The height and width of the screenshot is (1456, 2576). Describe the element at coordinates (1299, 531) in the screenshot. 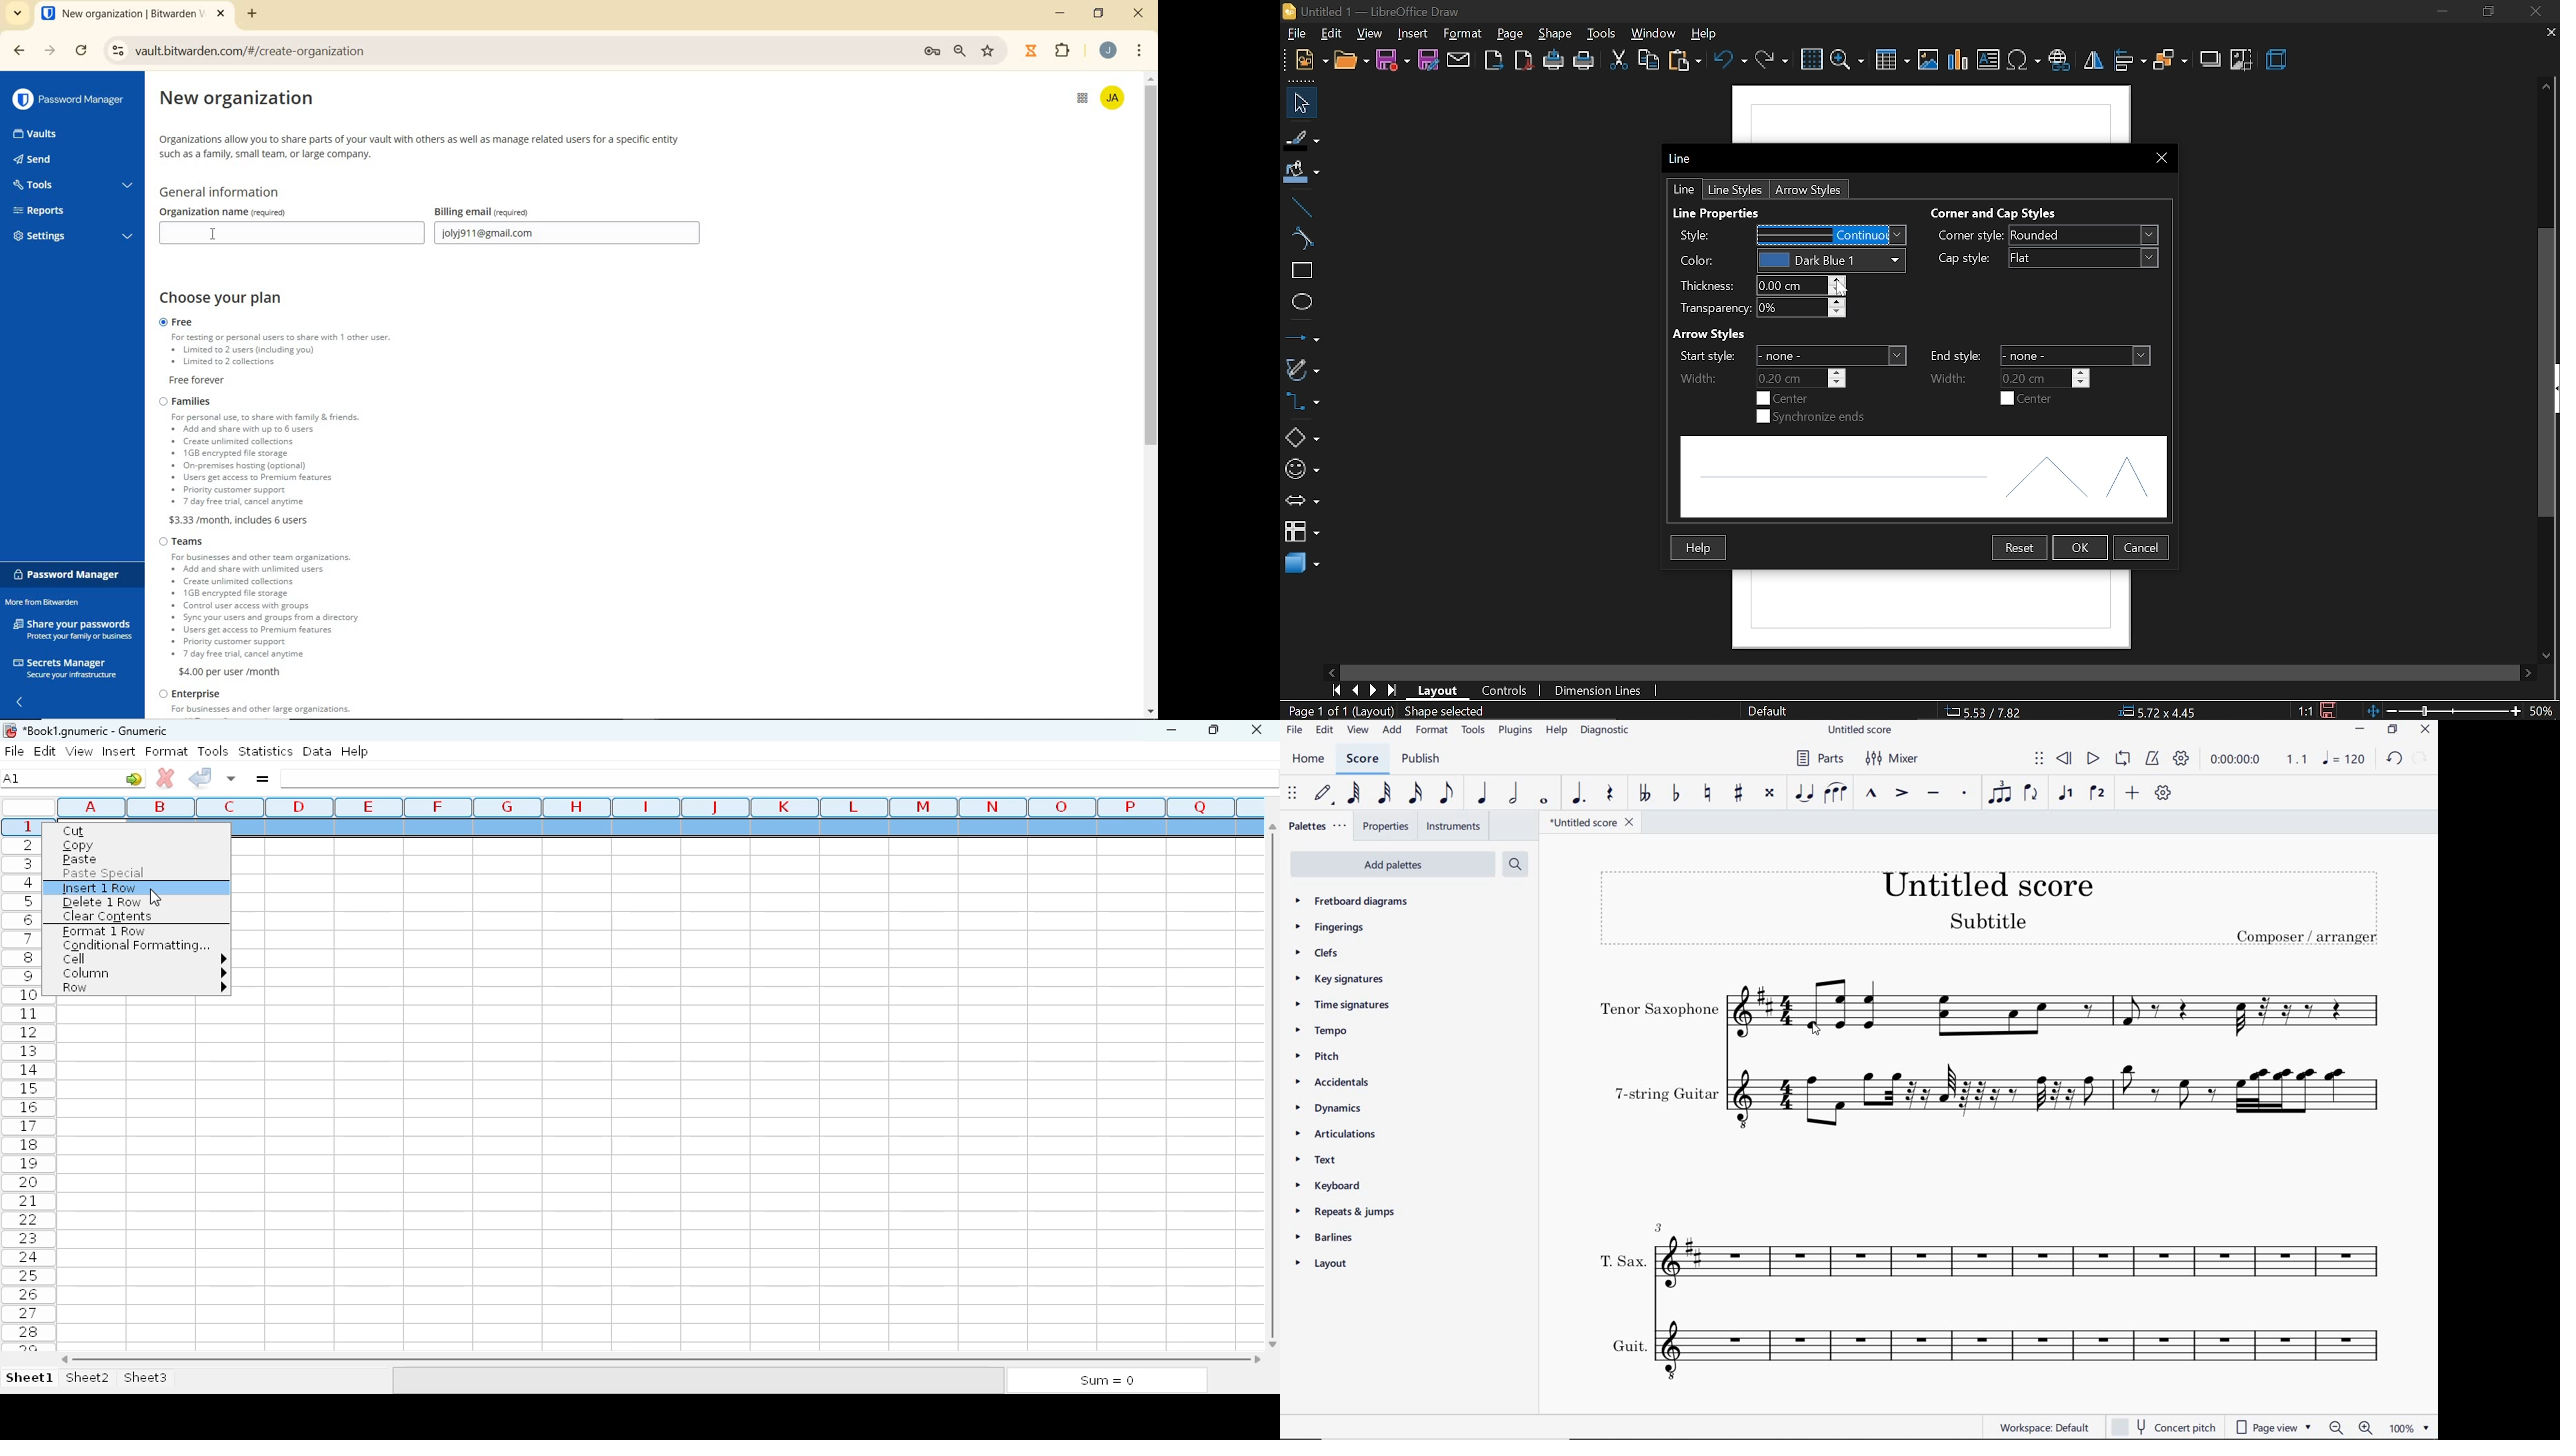

I see `flowchart` at that location.